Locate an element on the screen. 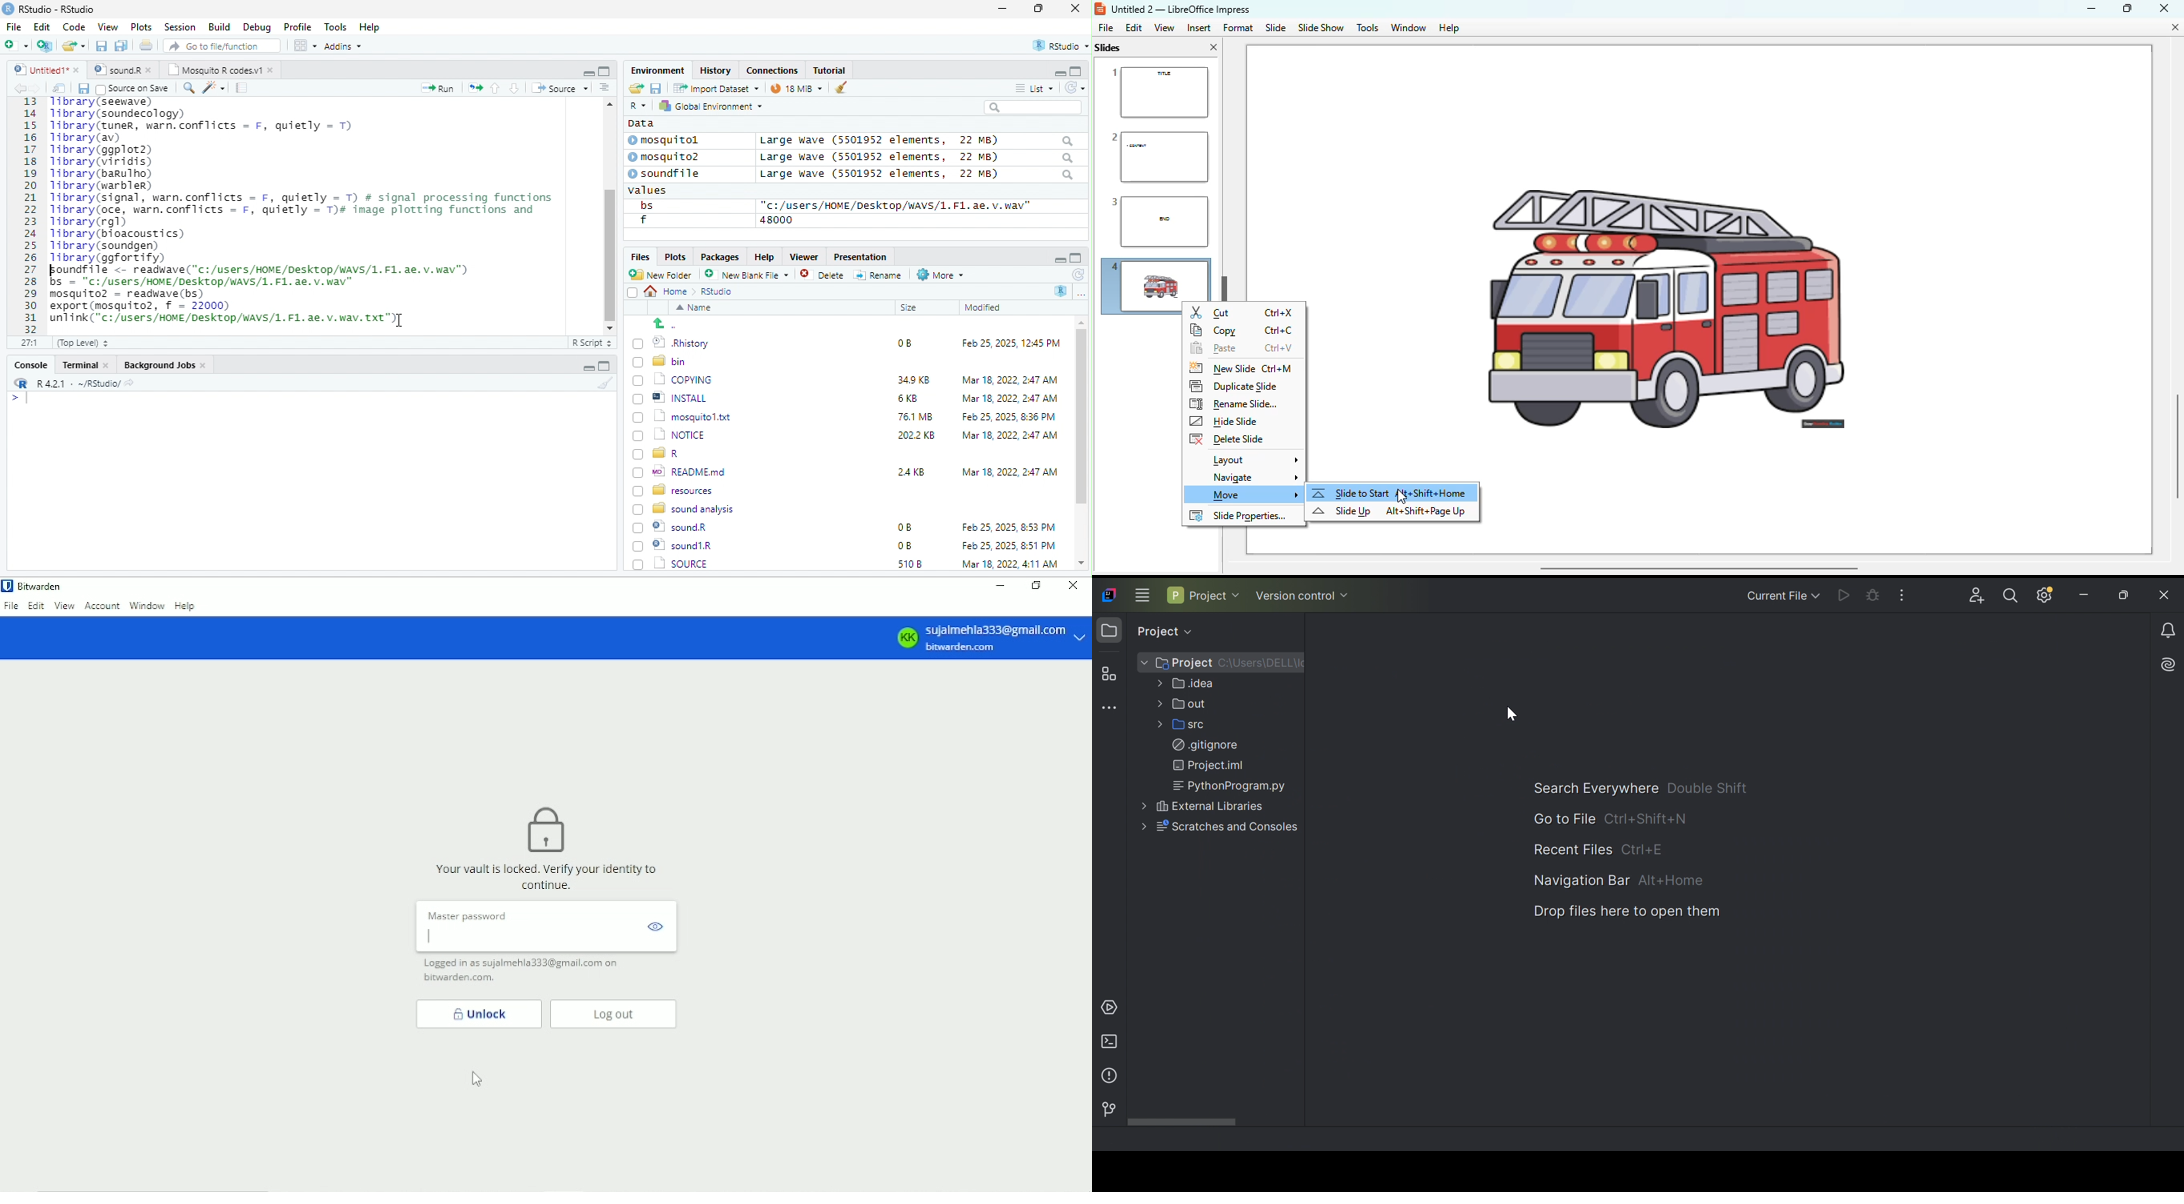 Image resolution: width=2184 pixels, height=1204 pixels. select is located at coordinates (634, 296).